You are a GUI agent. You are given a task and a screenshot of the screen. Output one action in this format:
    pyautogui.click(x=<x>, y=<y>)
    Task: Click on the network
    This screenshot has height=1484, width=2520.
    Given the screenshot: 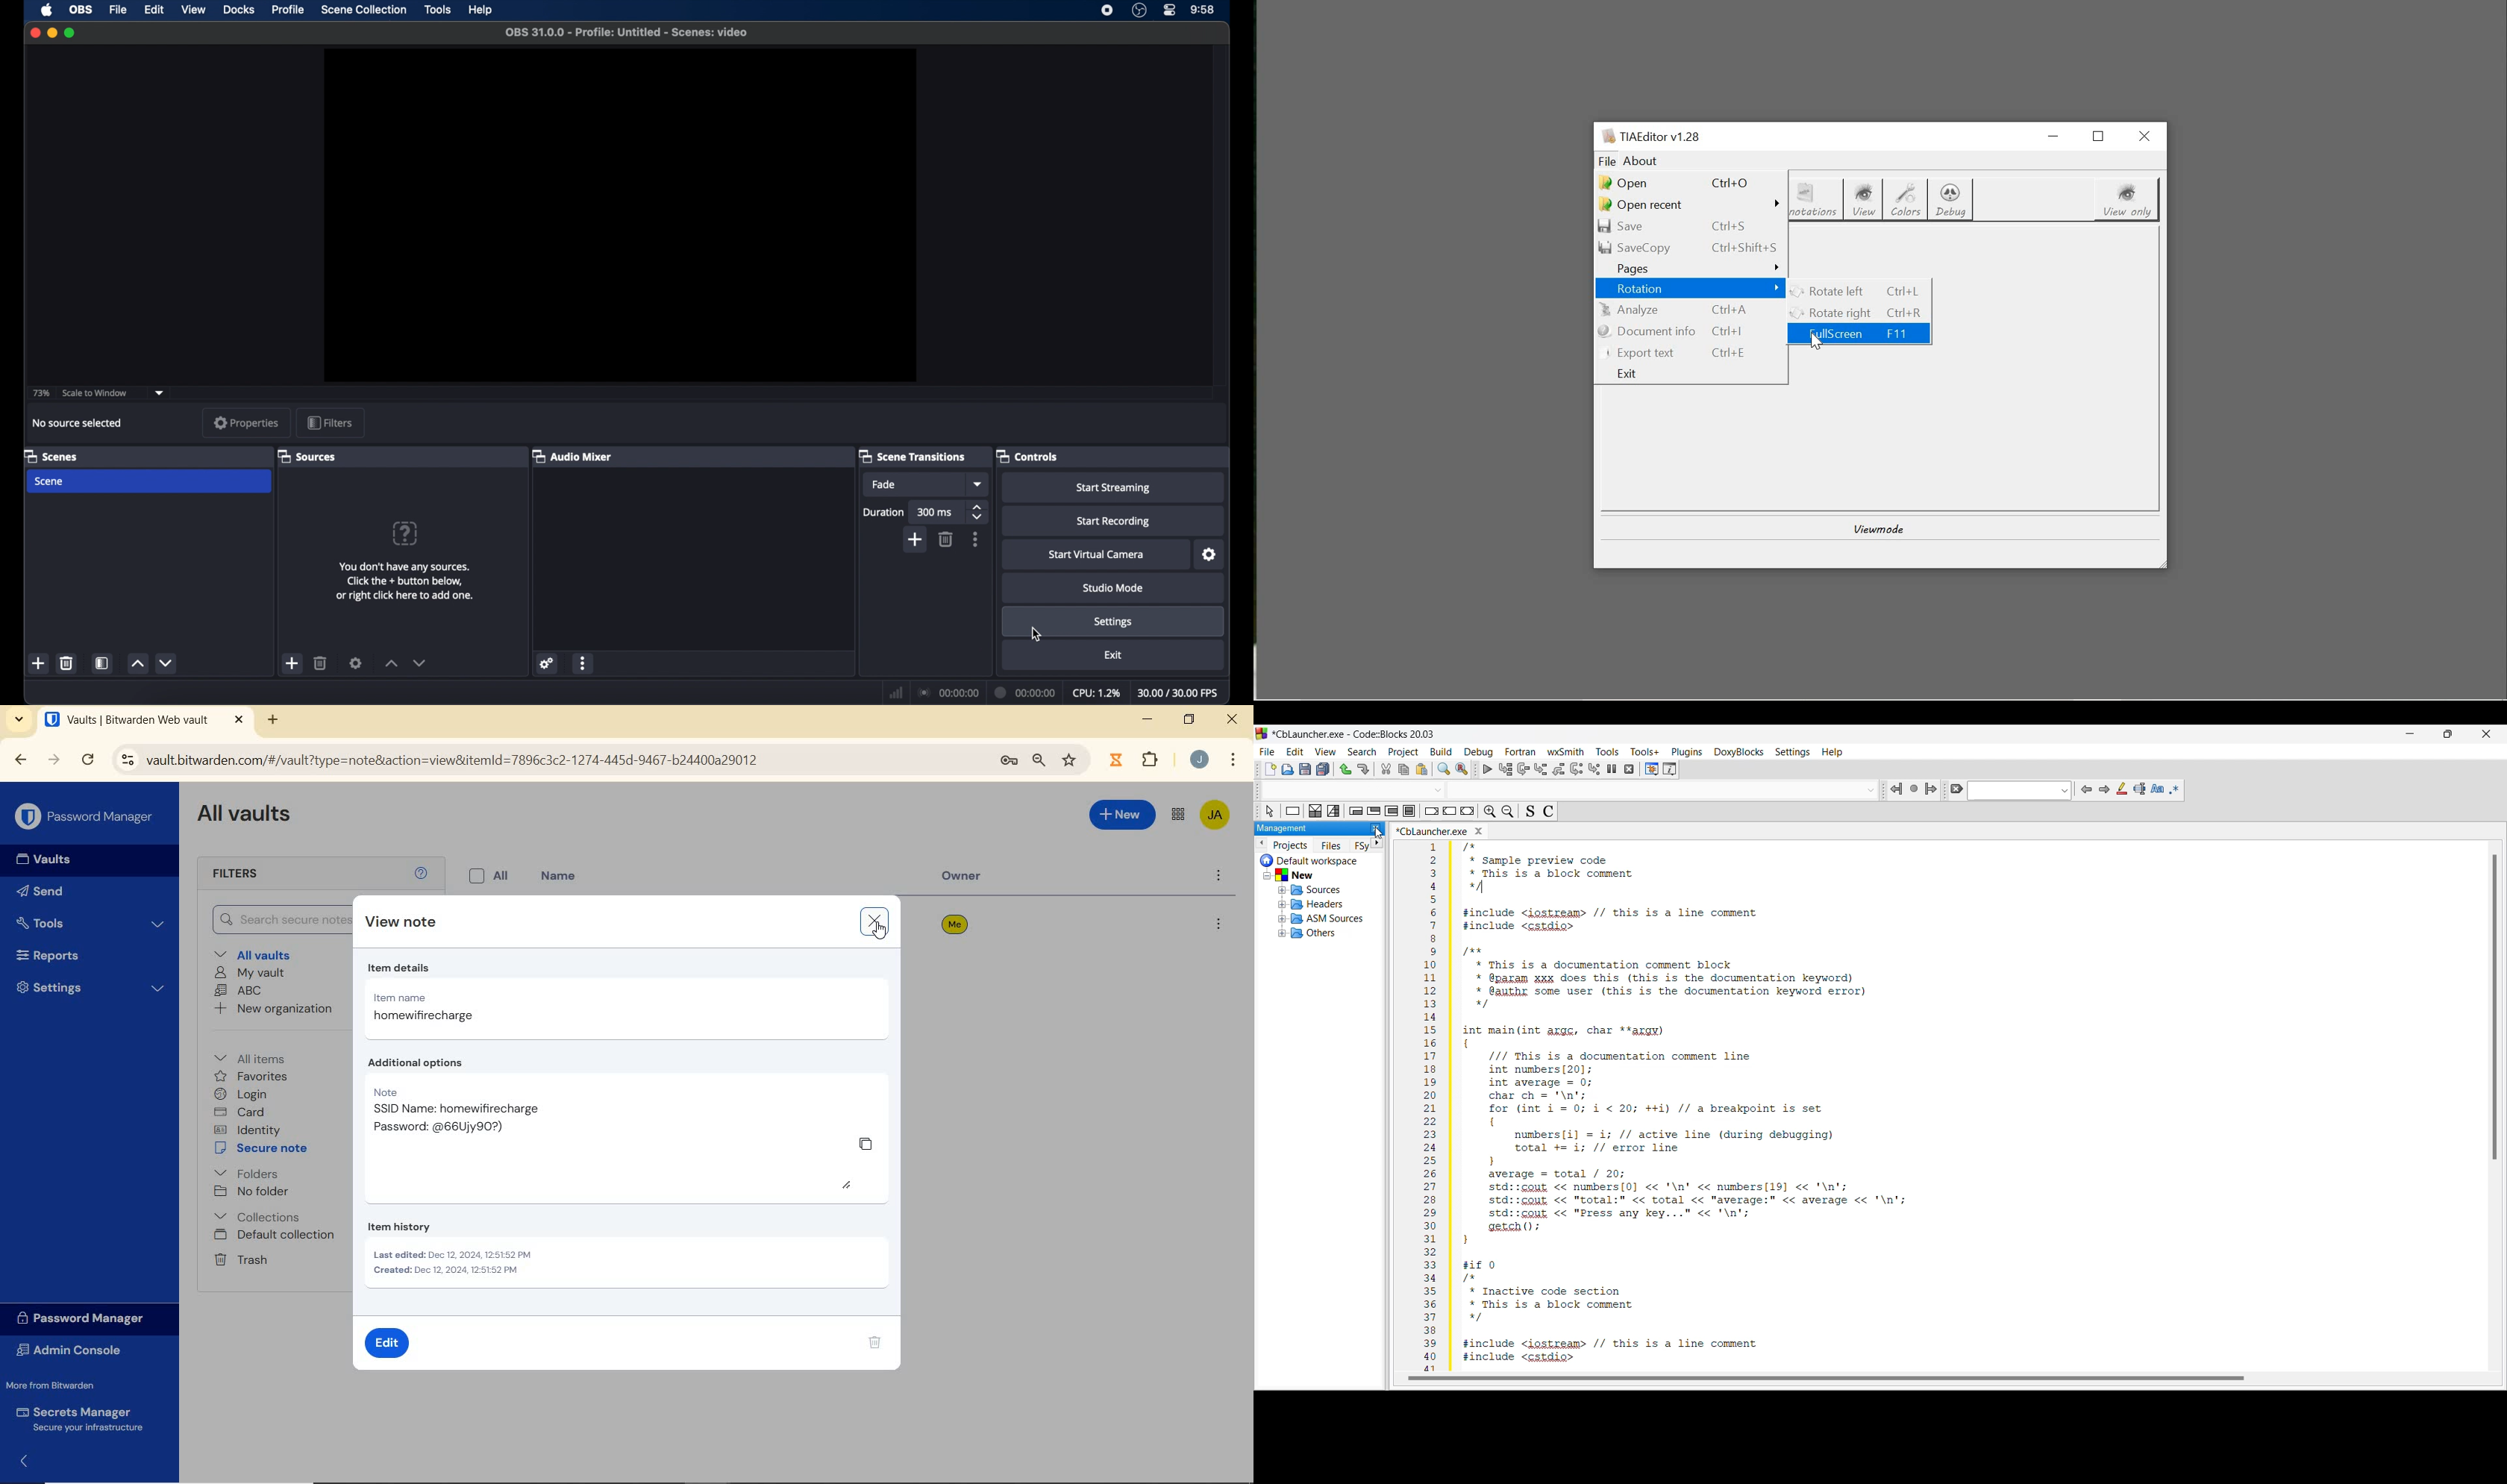 What is the action you would take?
    pyautogui.click(x=896, y=691)
    